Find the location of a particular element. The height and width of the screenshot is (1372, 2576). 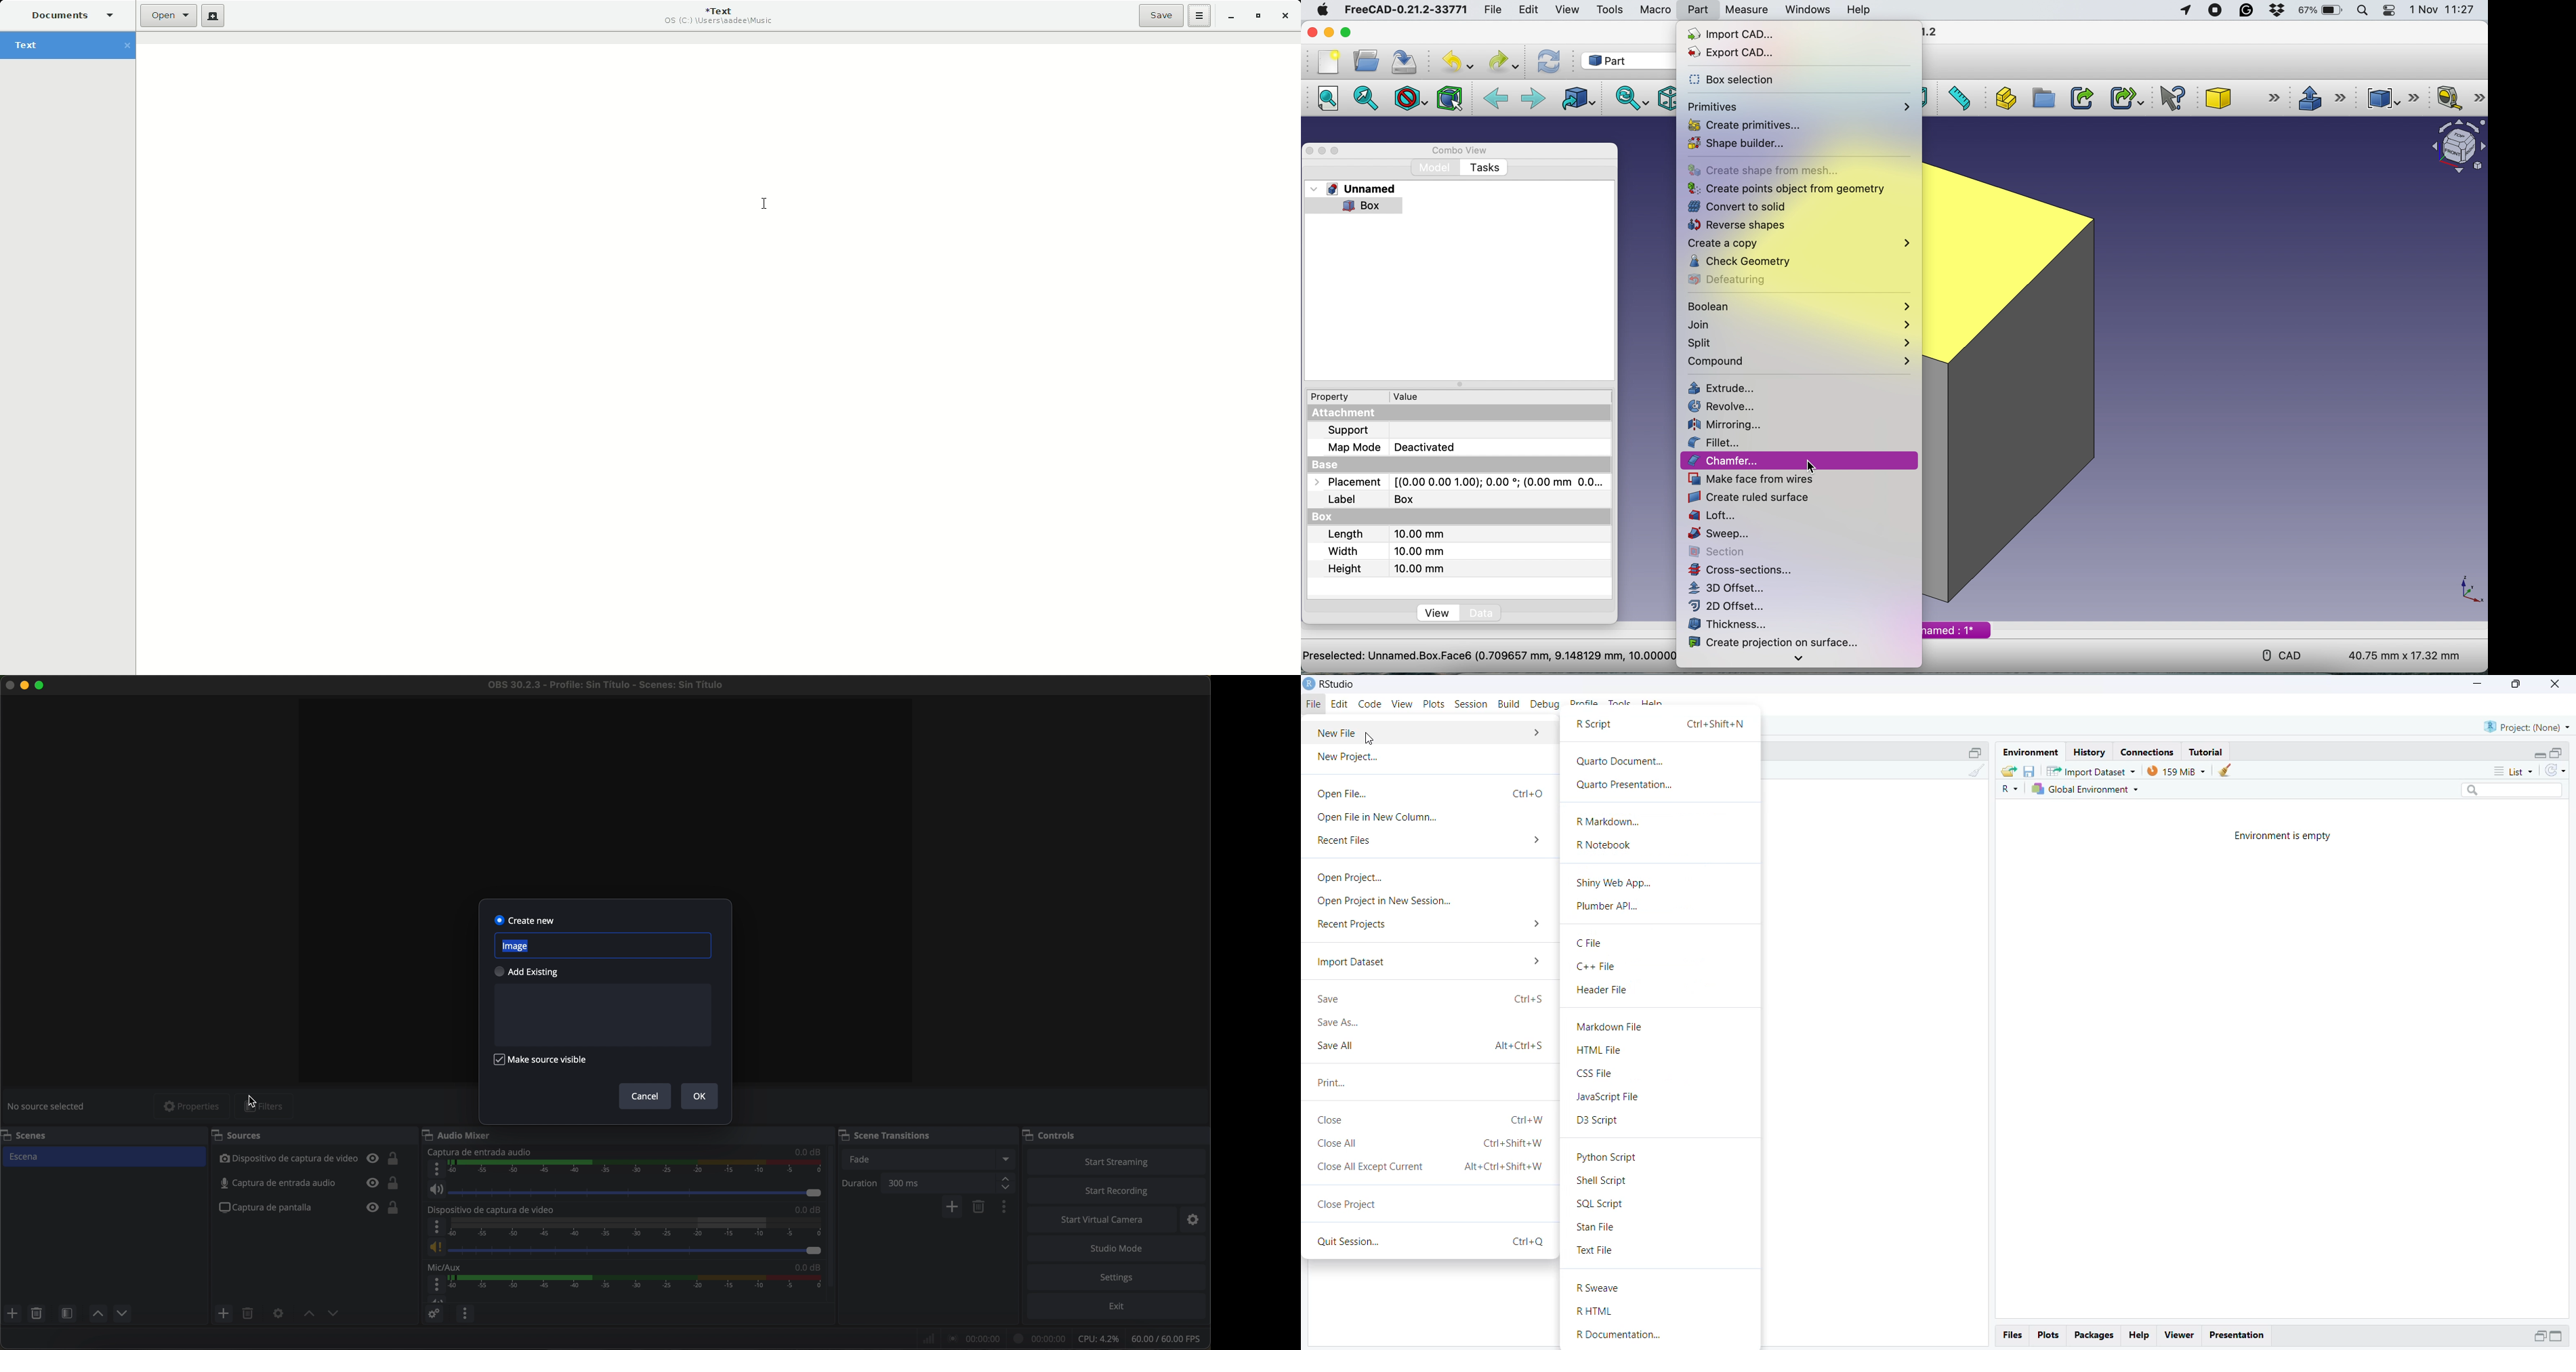

sources is located at coordinates (249, 1136).